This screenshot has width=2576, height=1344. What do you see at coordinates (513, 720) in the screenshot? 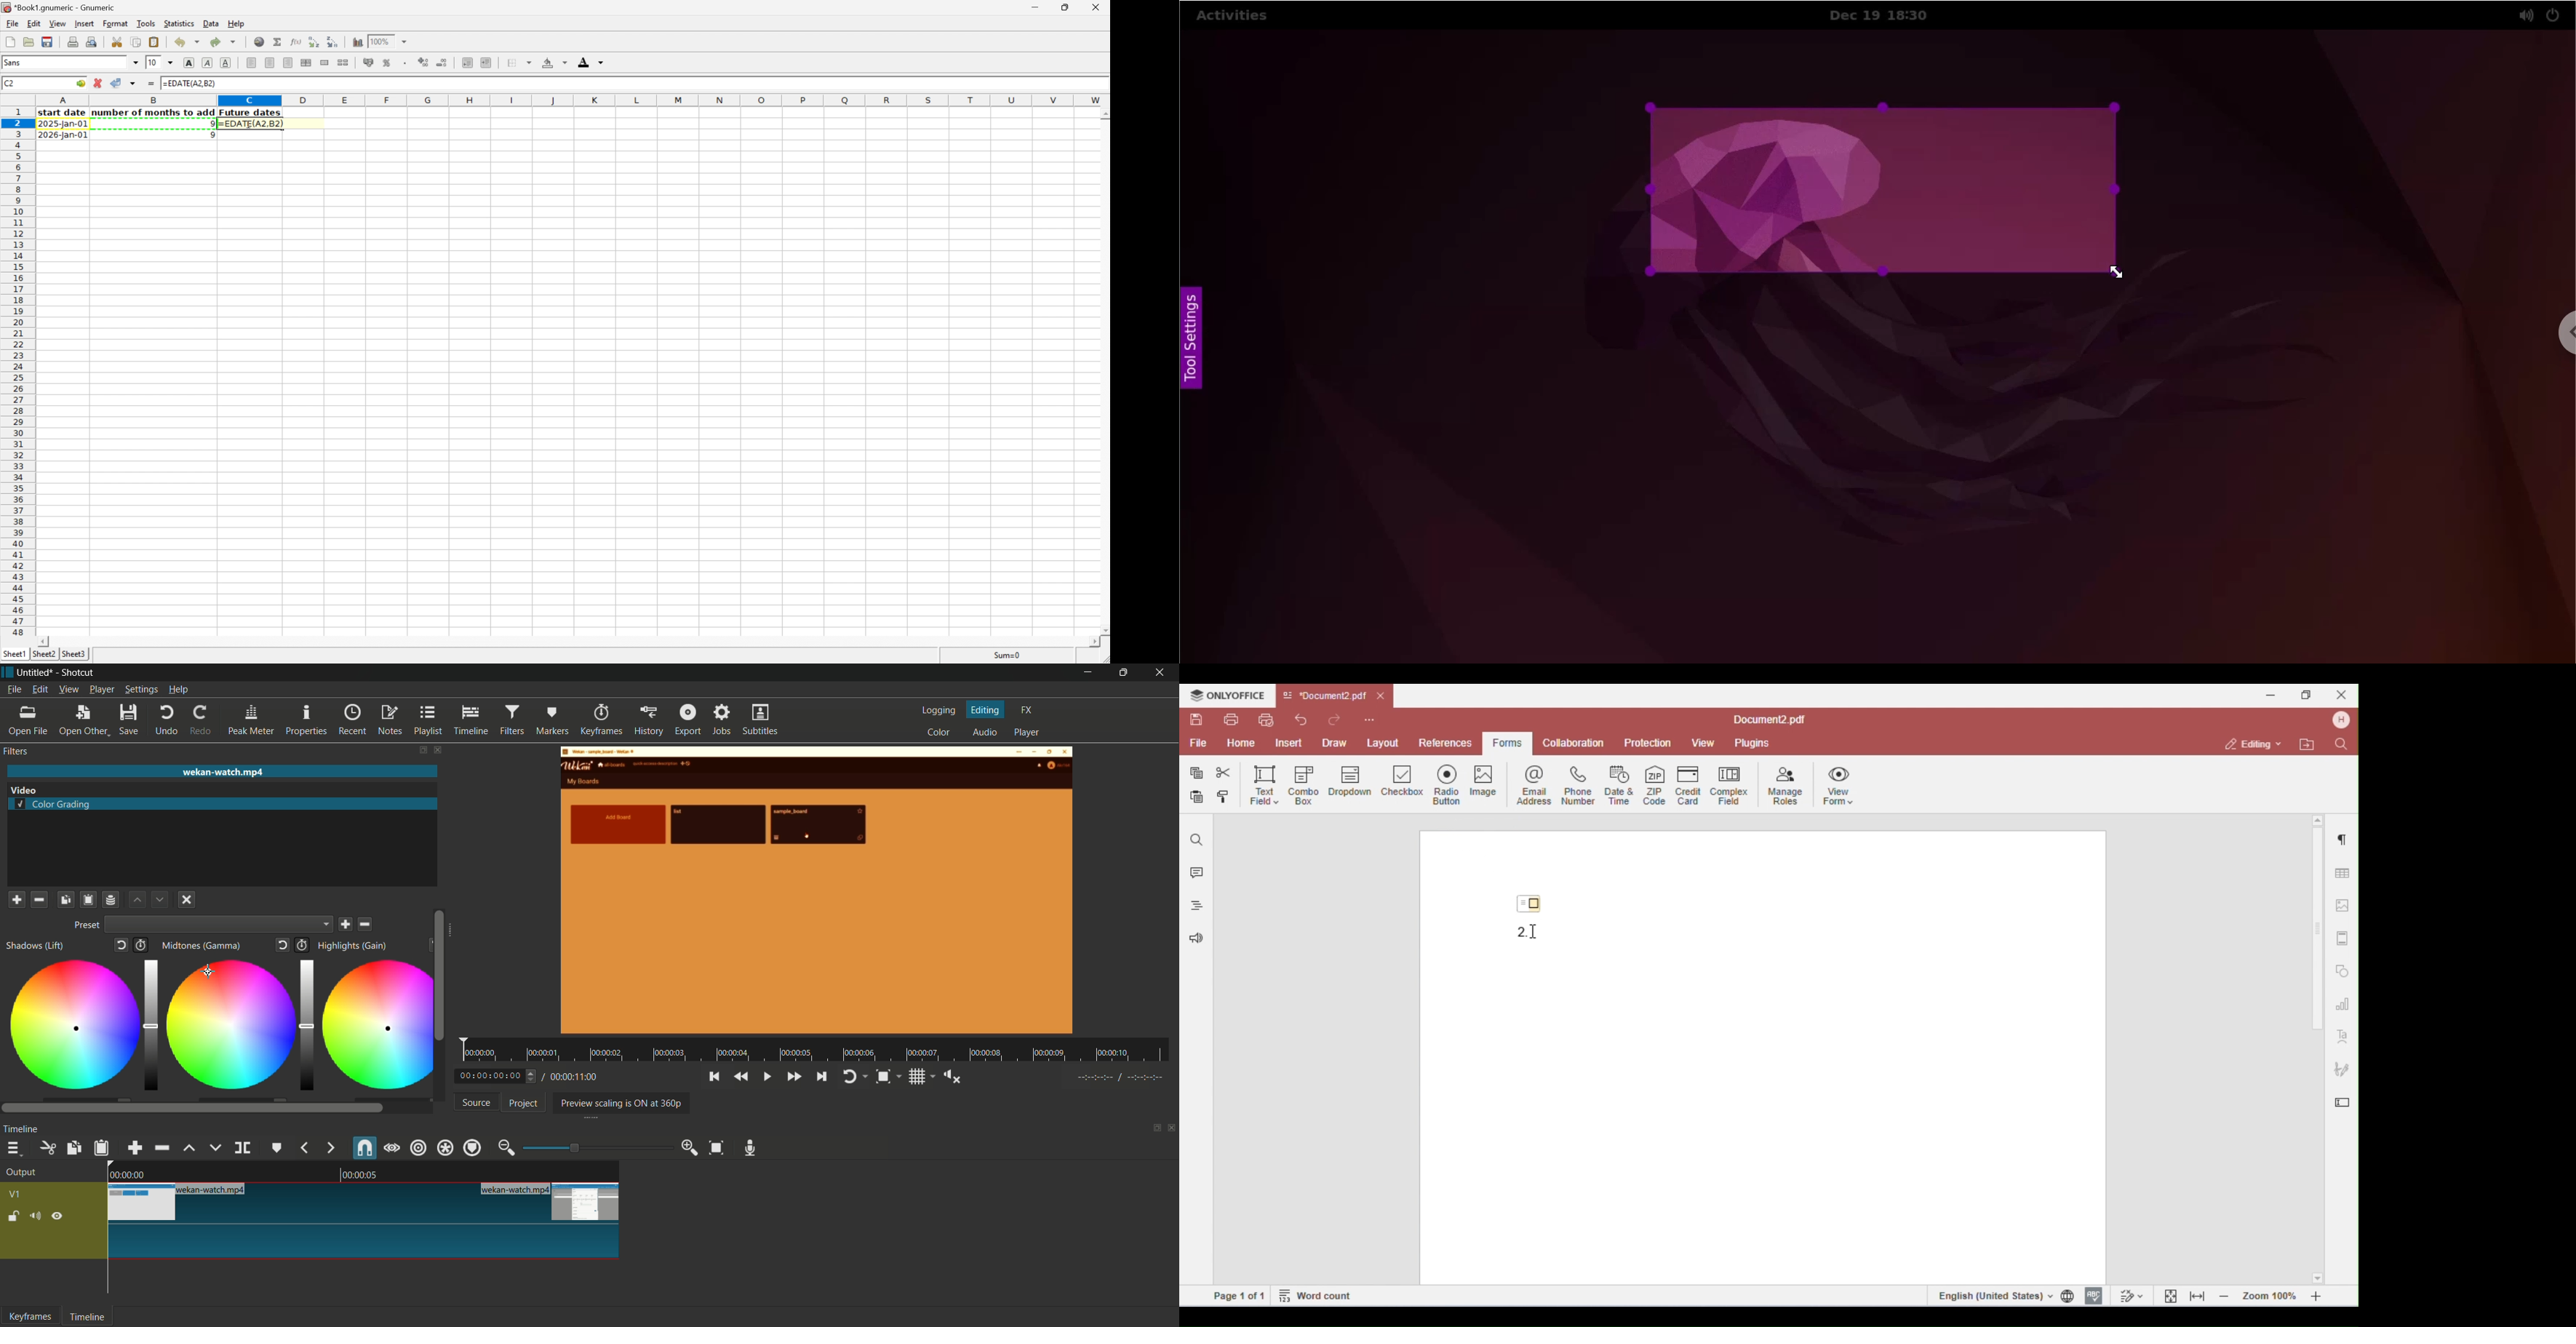
I see `filters` at bounding box center [513, 720].